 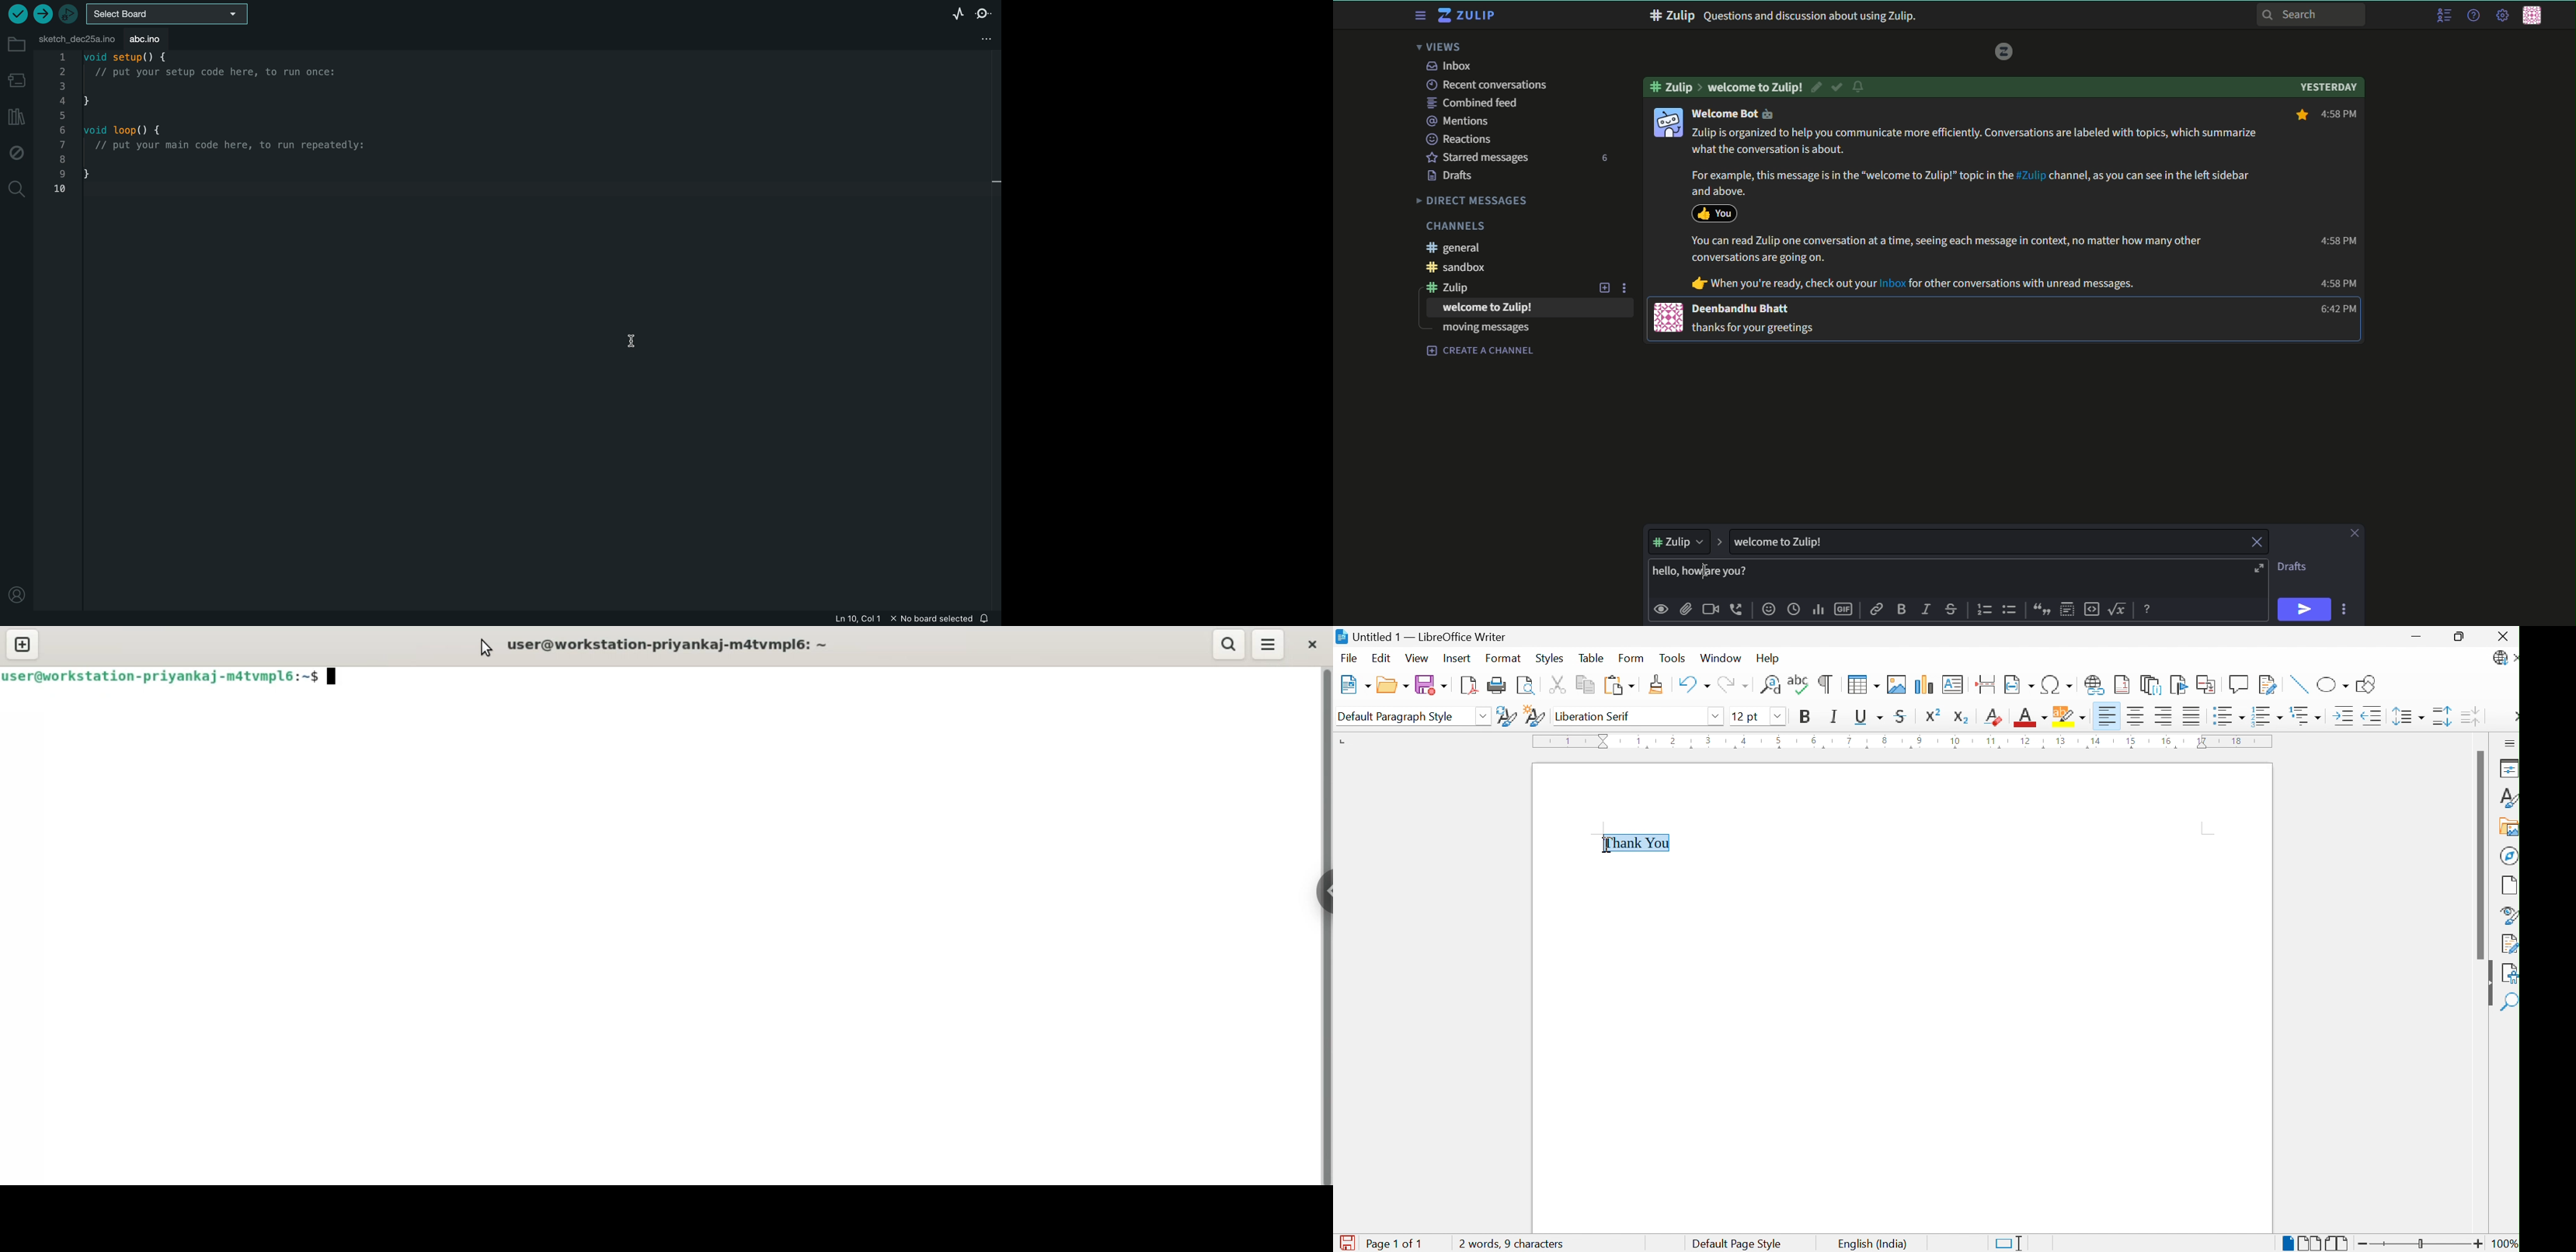 What do you see at coordinates (1870, 716) in the screenshot?
I see `Underline` at bounding box center [1870, 716].